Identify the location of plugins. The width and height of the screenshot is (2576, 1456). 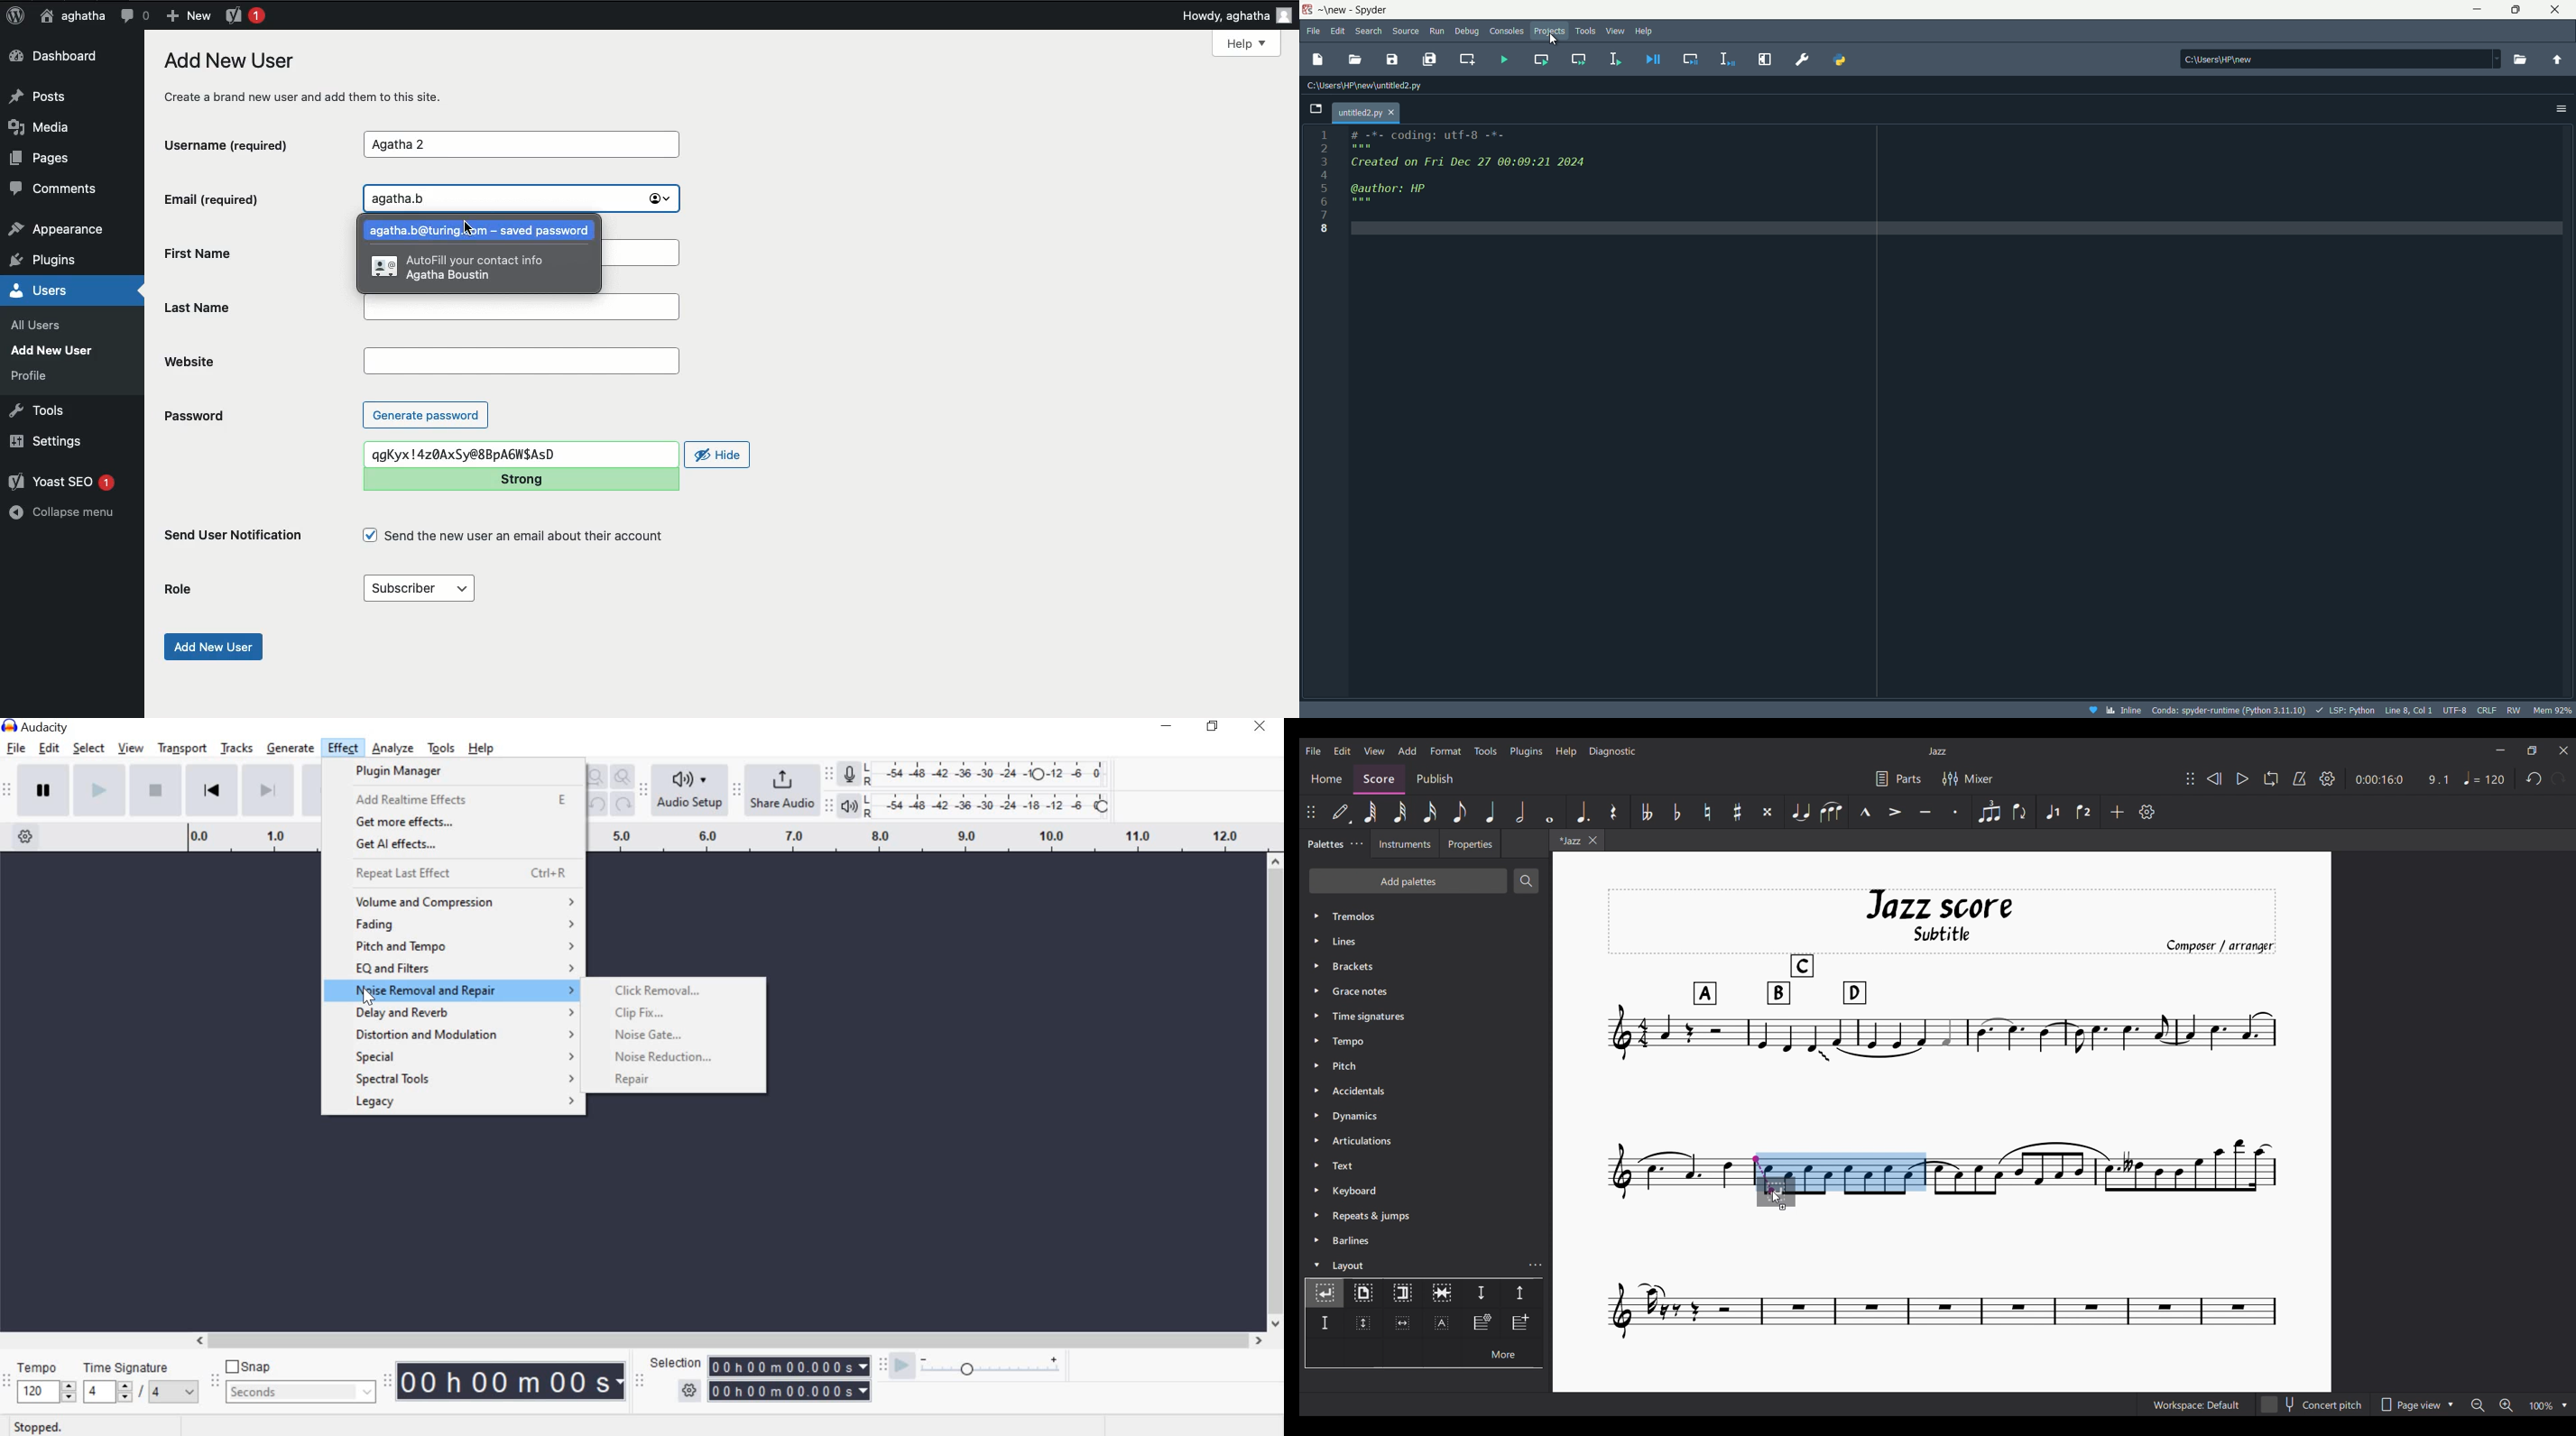
(52, 261).